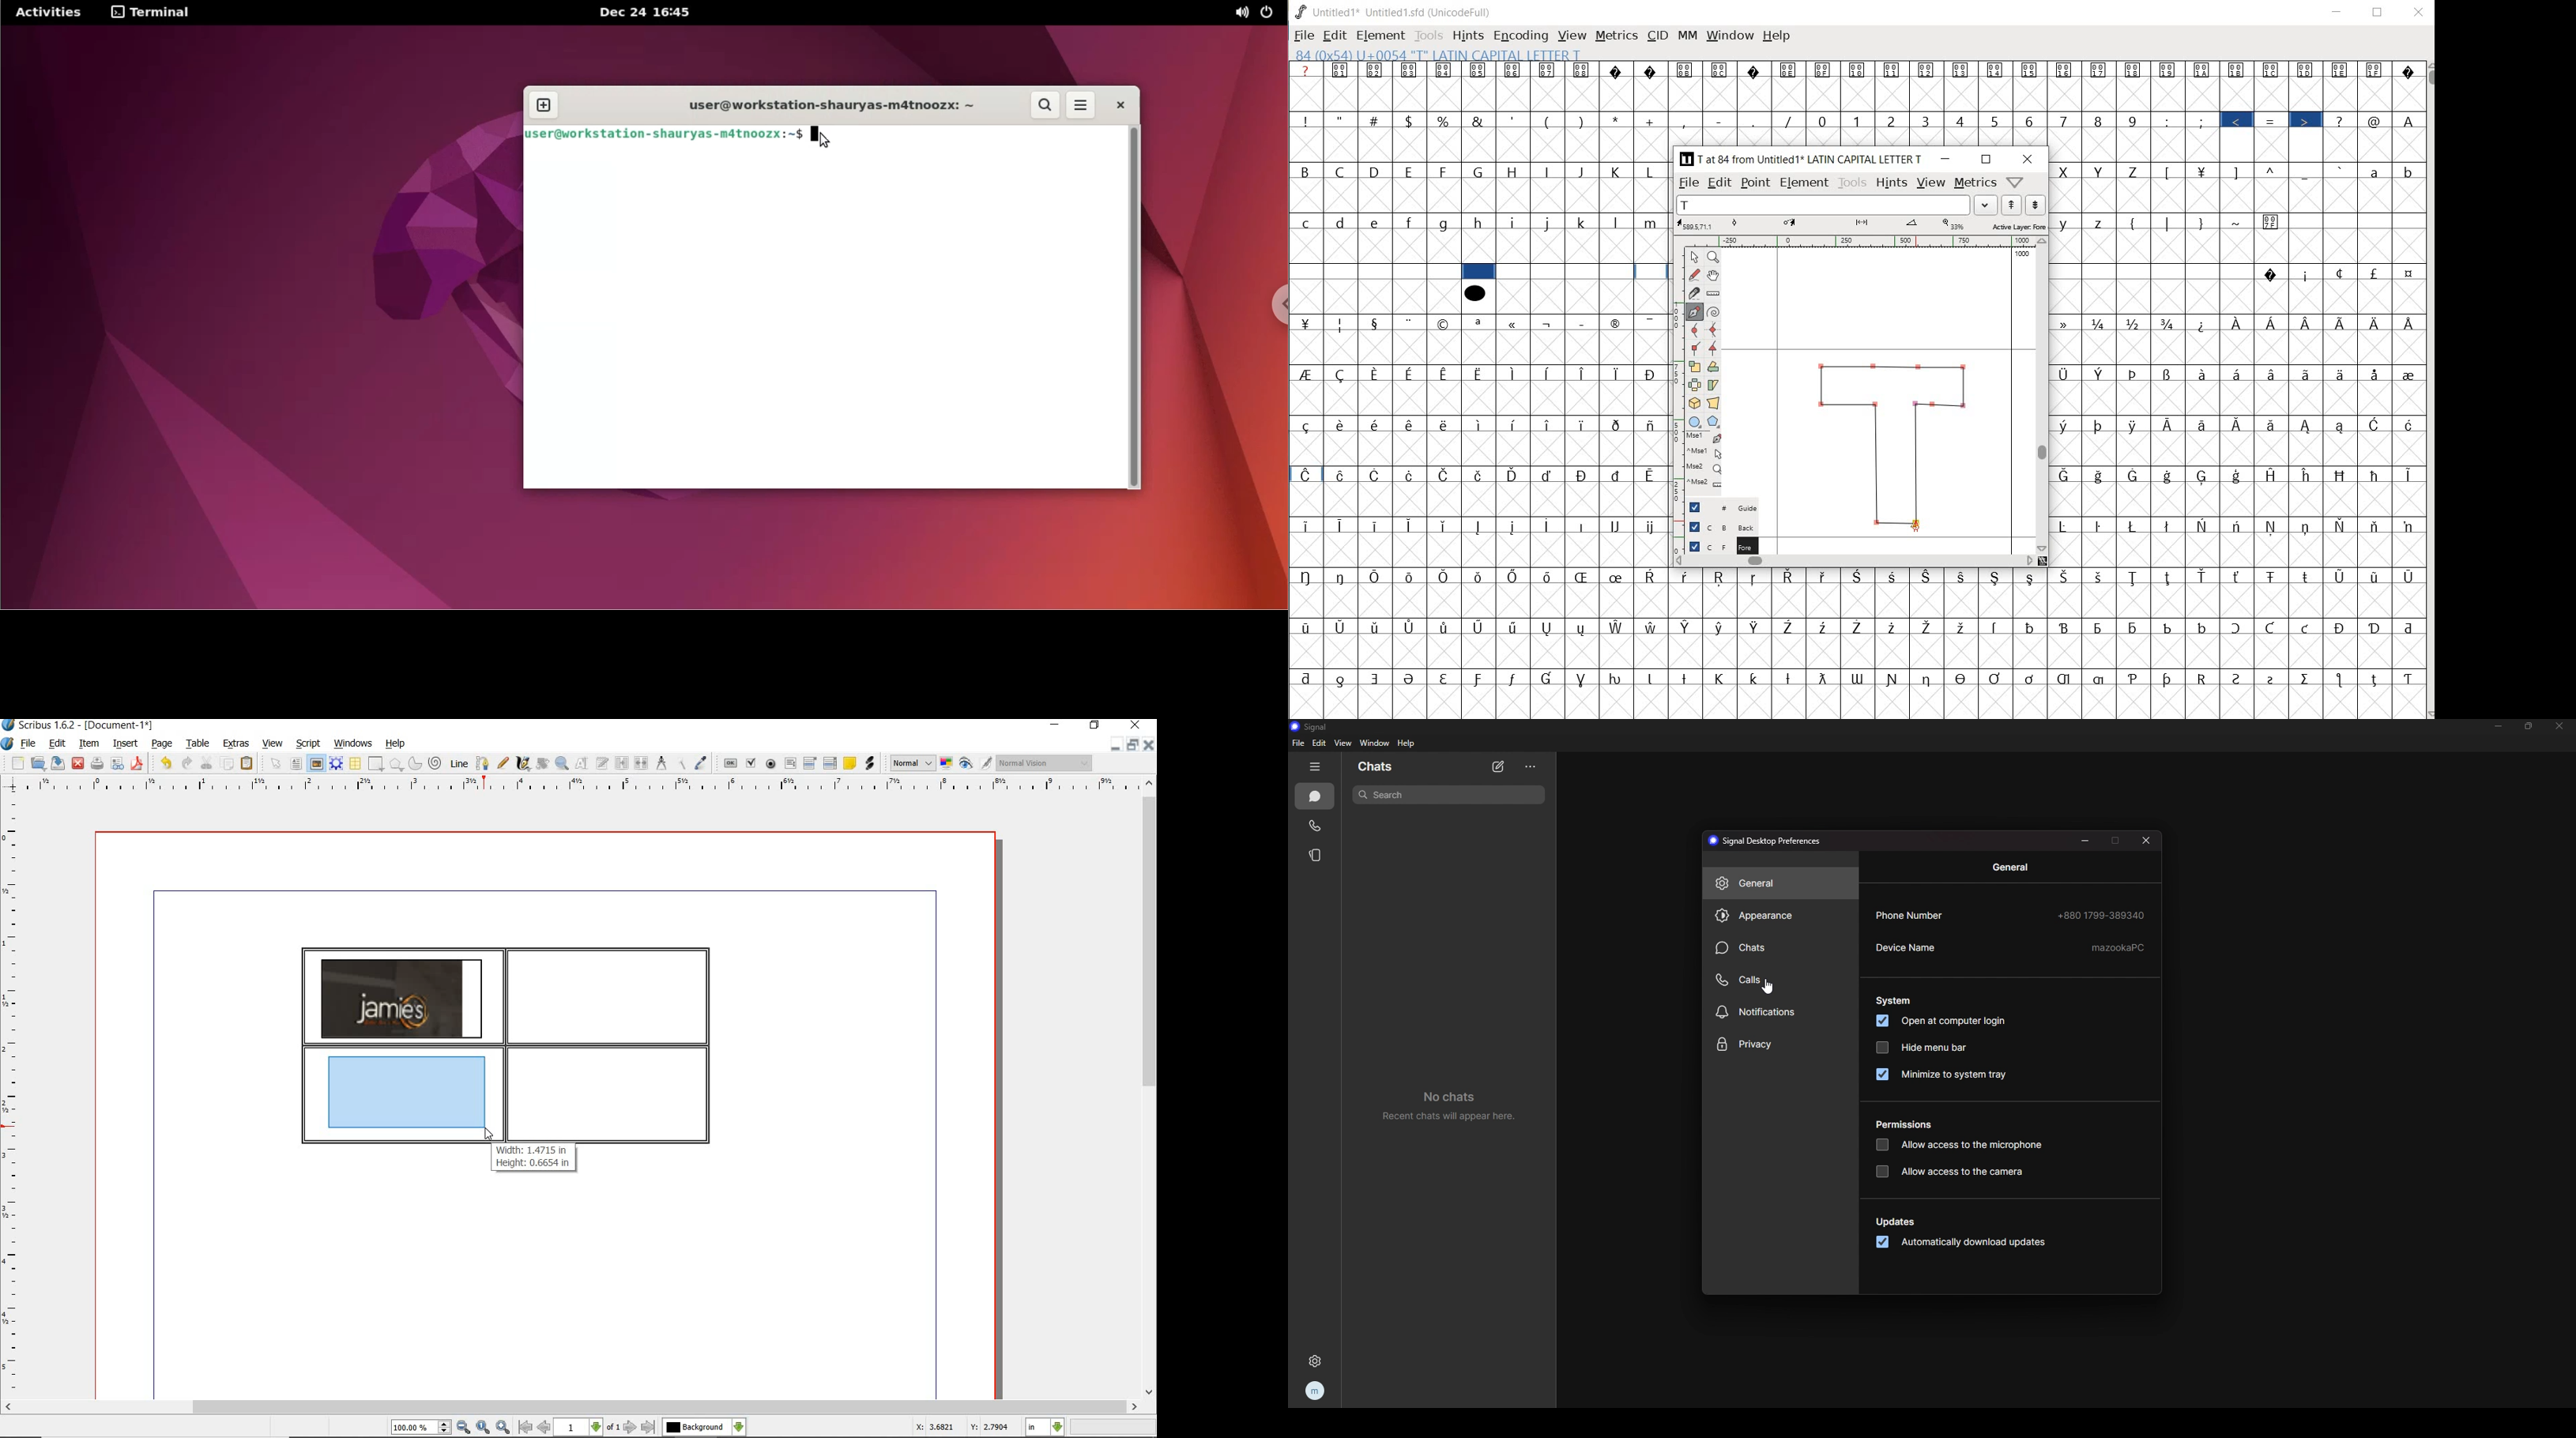 The height and width of the screenshot is (1456, 2576). Describe the element at coordinates (436, 764) in the screenshot. I see `spiral` at that location.